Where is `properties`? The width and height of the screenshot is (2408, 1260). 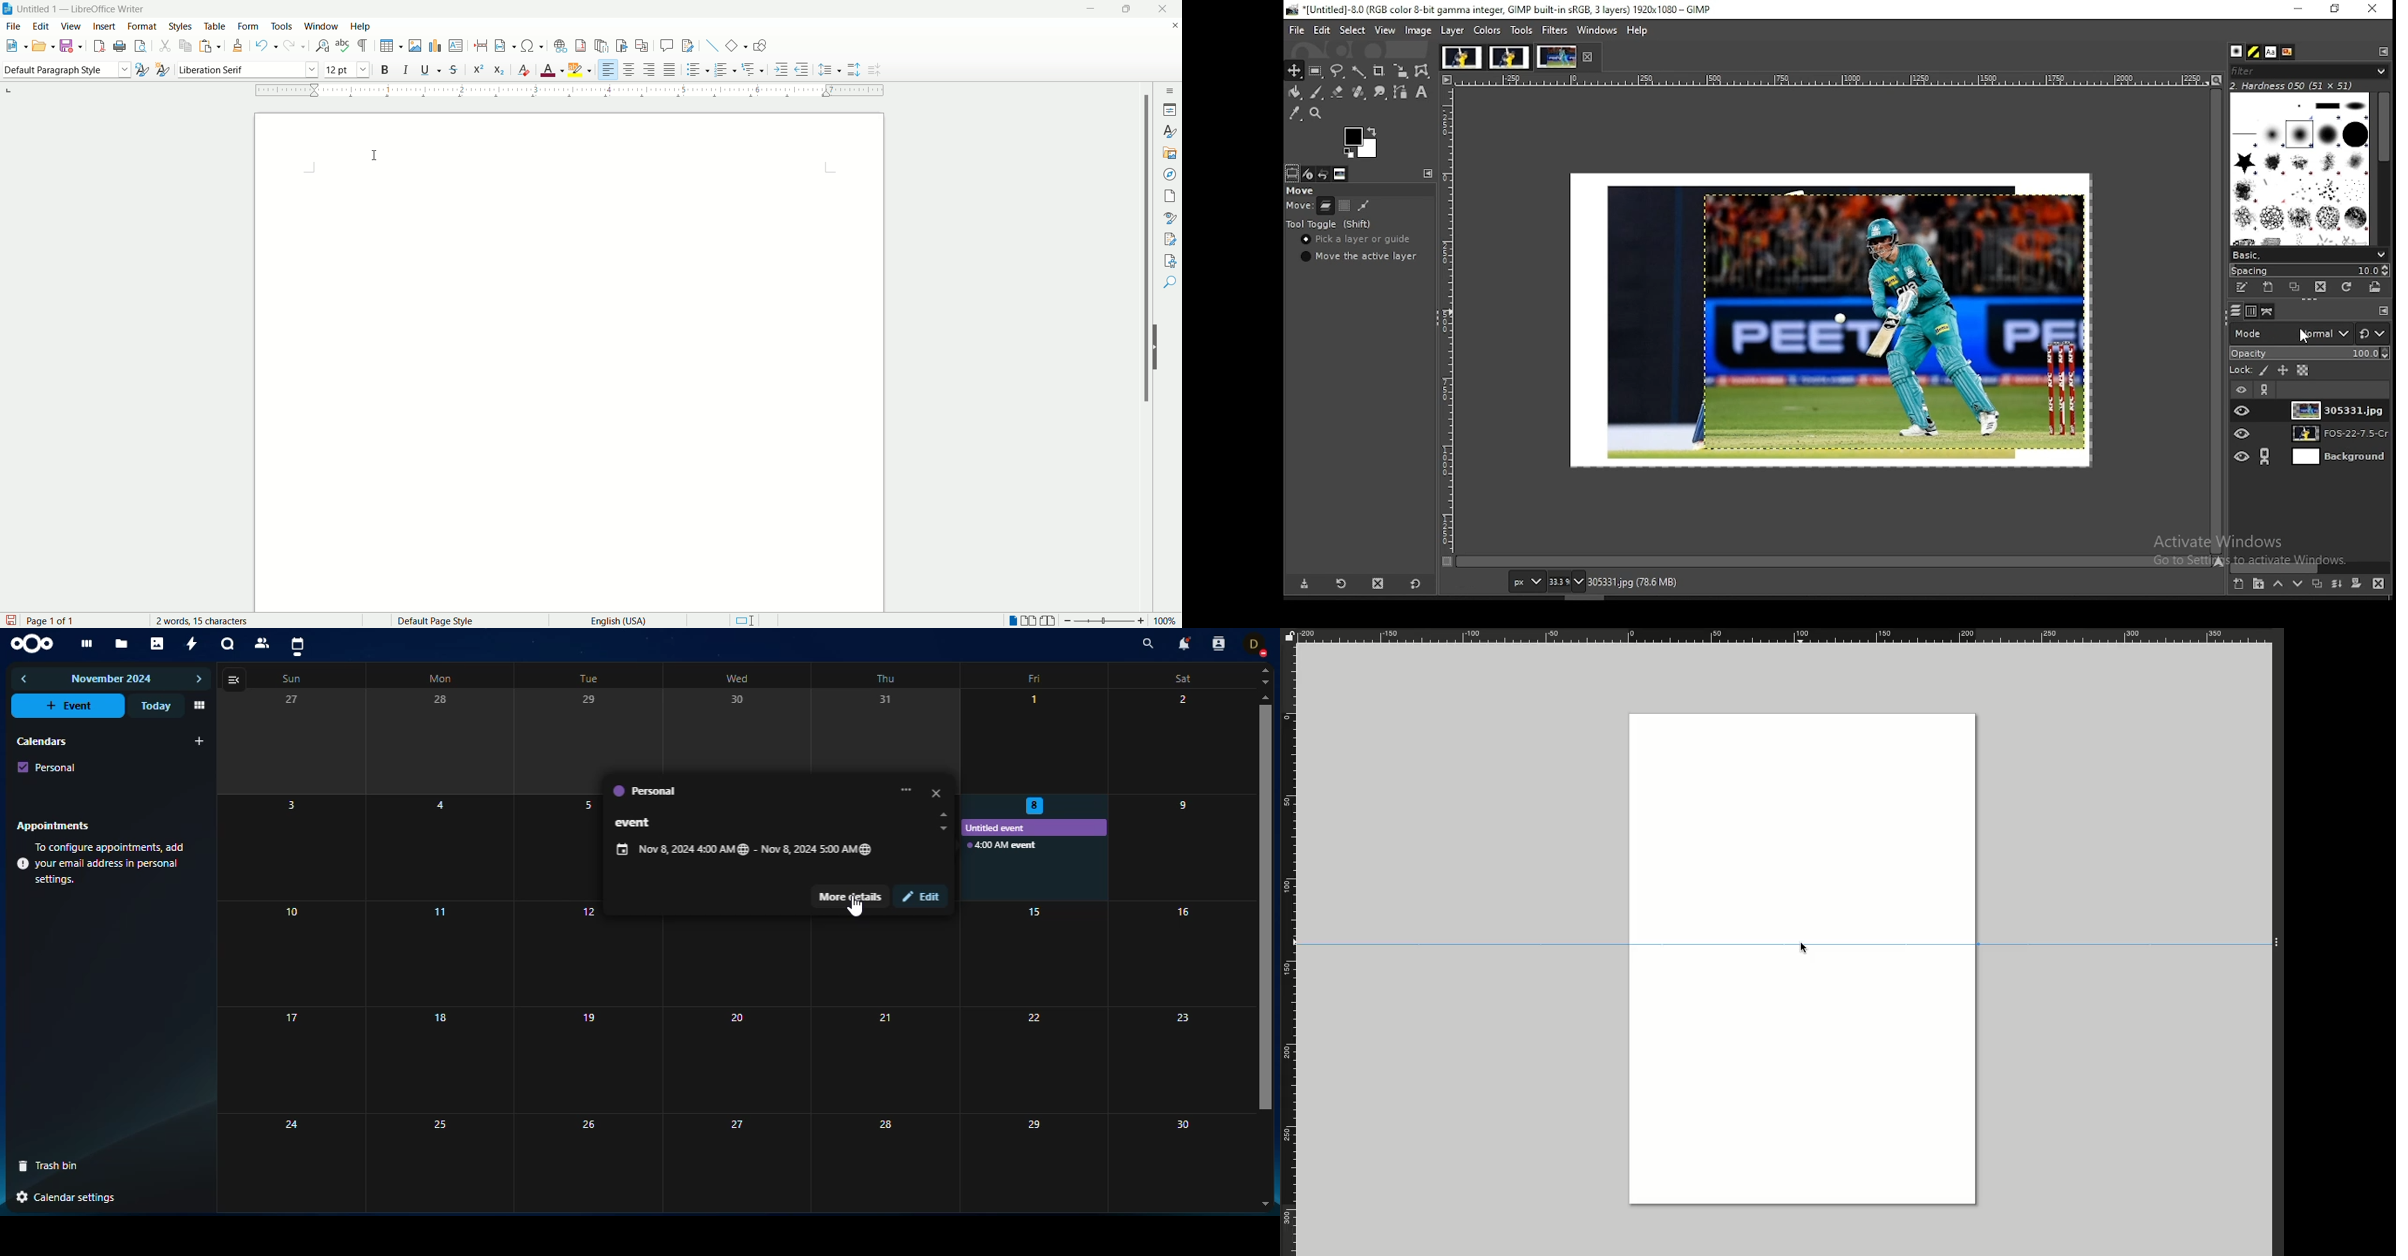
properties is located at coordinates (1170, 110).